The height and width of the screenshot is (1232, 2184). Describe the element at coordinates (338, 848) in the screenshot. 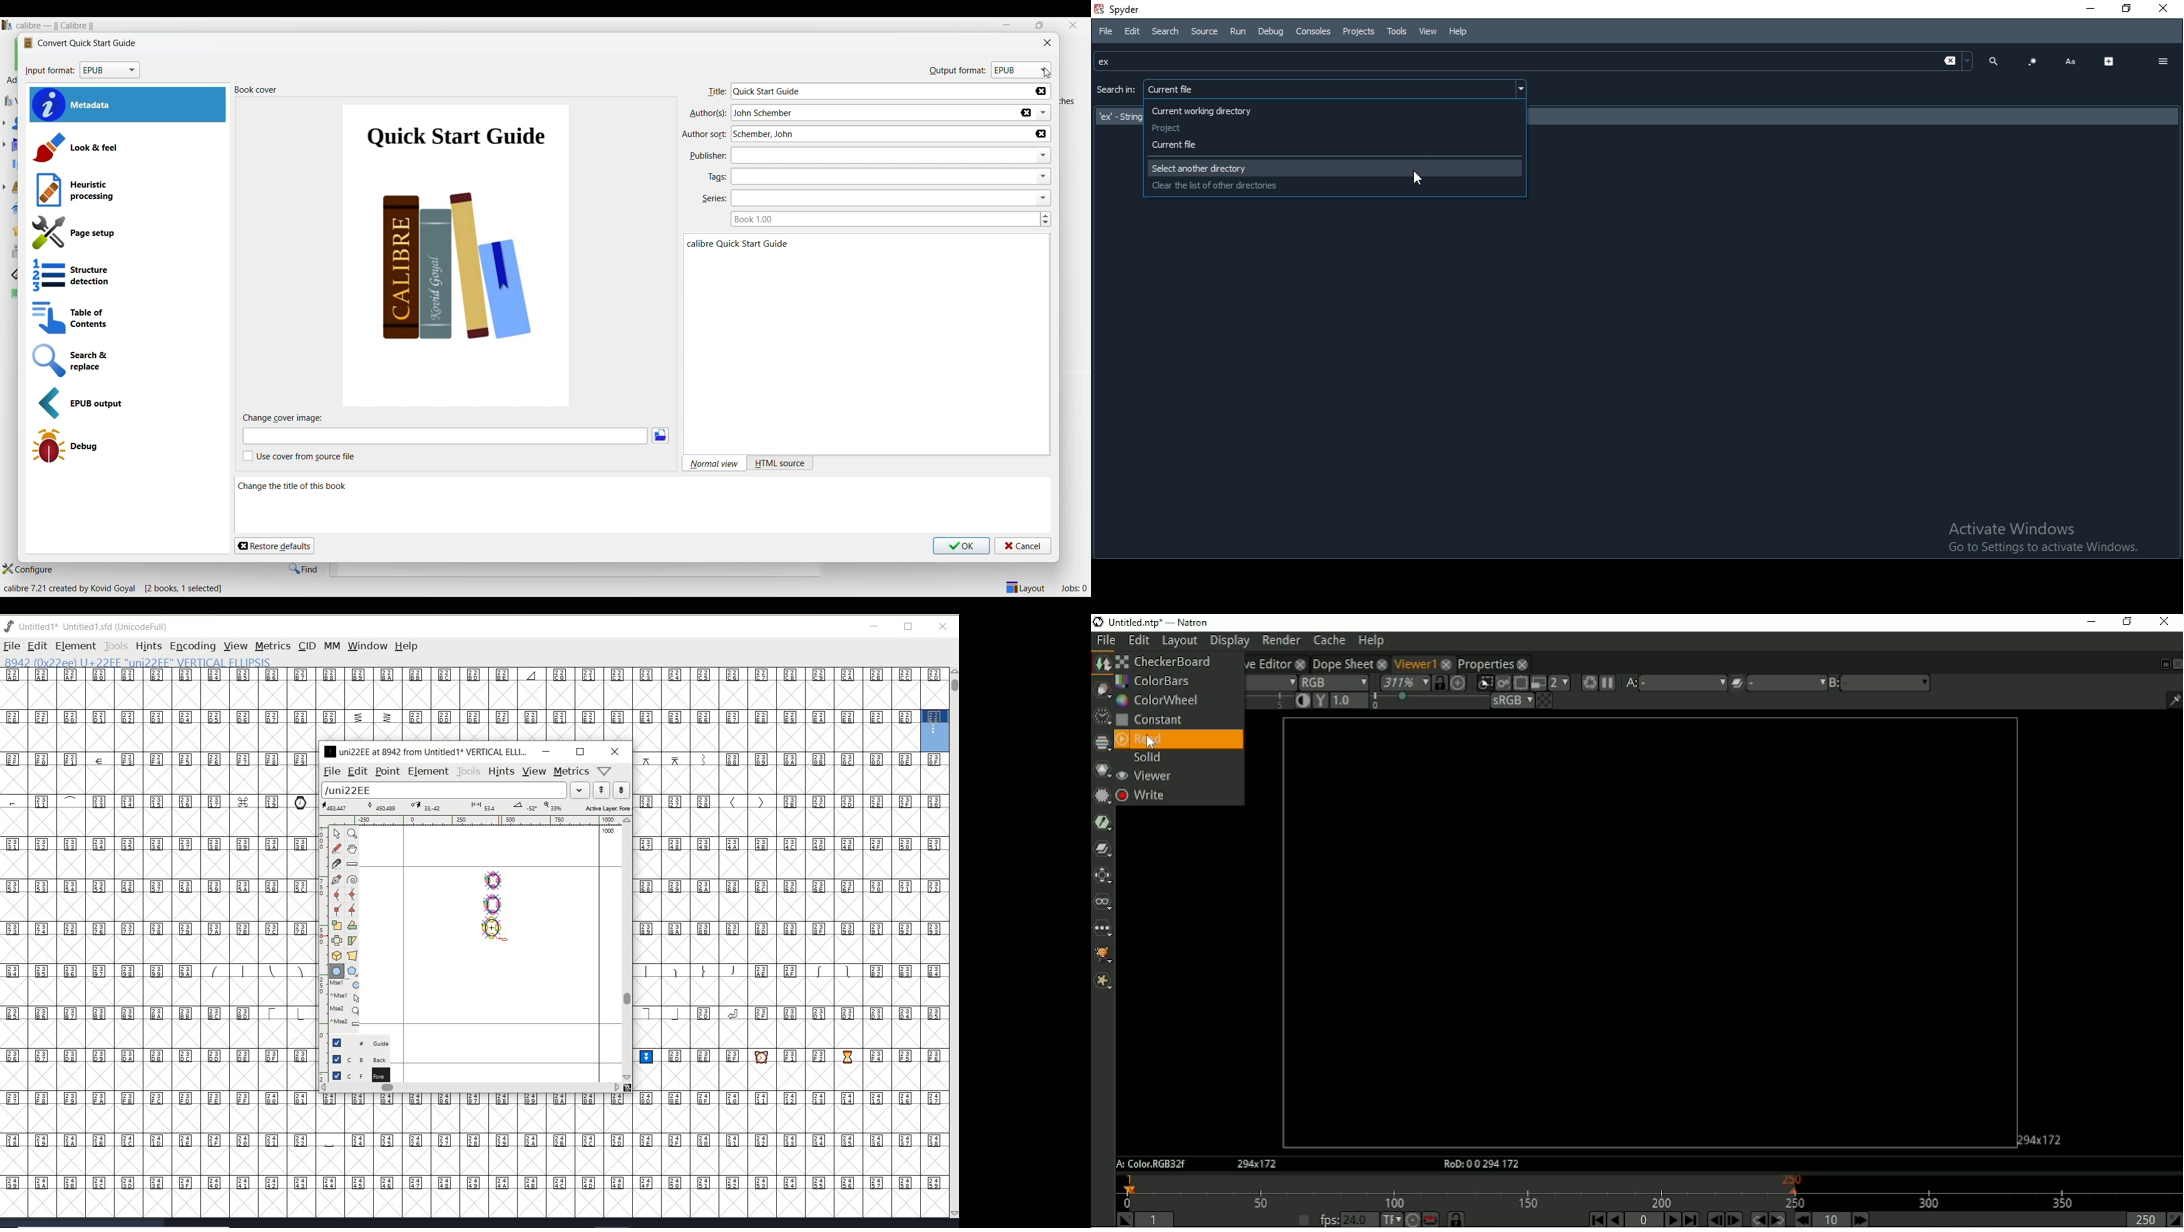

I see `draw a freehand curve` at that location.